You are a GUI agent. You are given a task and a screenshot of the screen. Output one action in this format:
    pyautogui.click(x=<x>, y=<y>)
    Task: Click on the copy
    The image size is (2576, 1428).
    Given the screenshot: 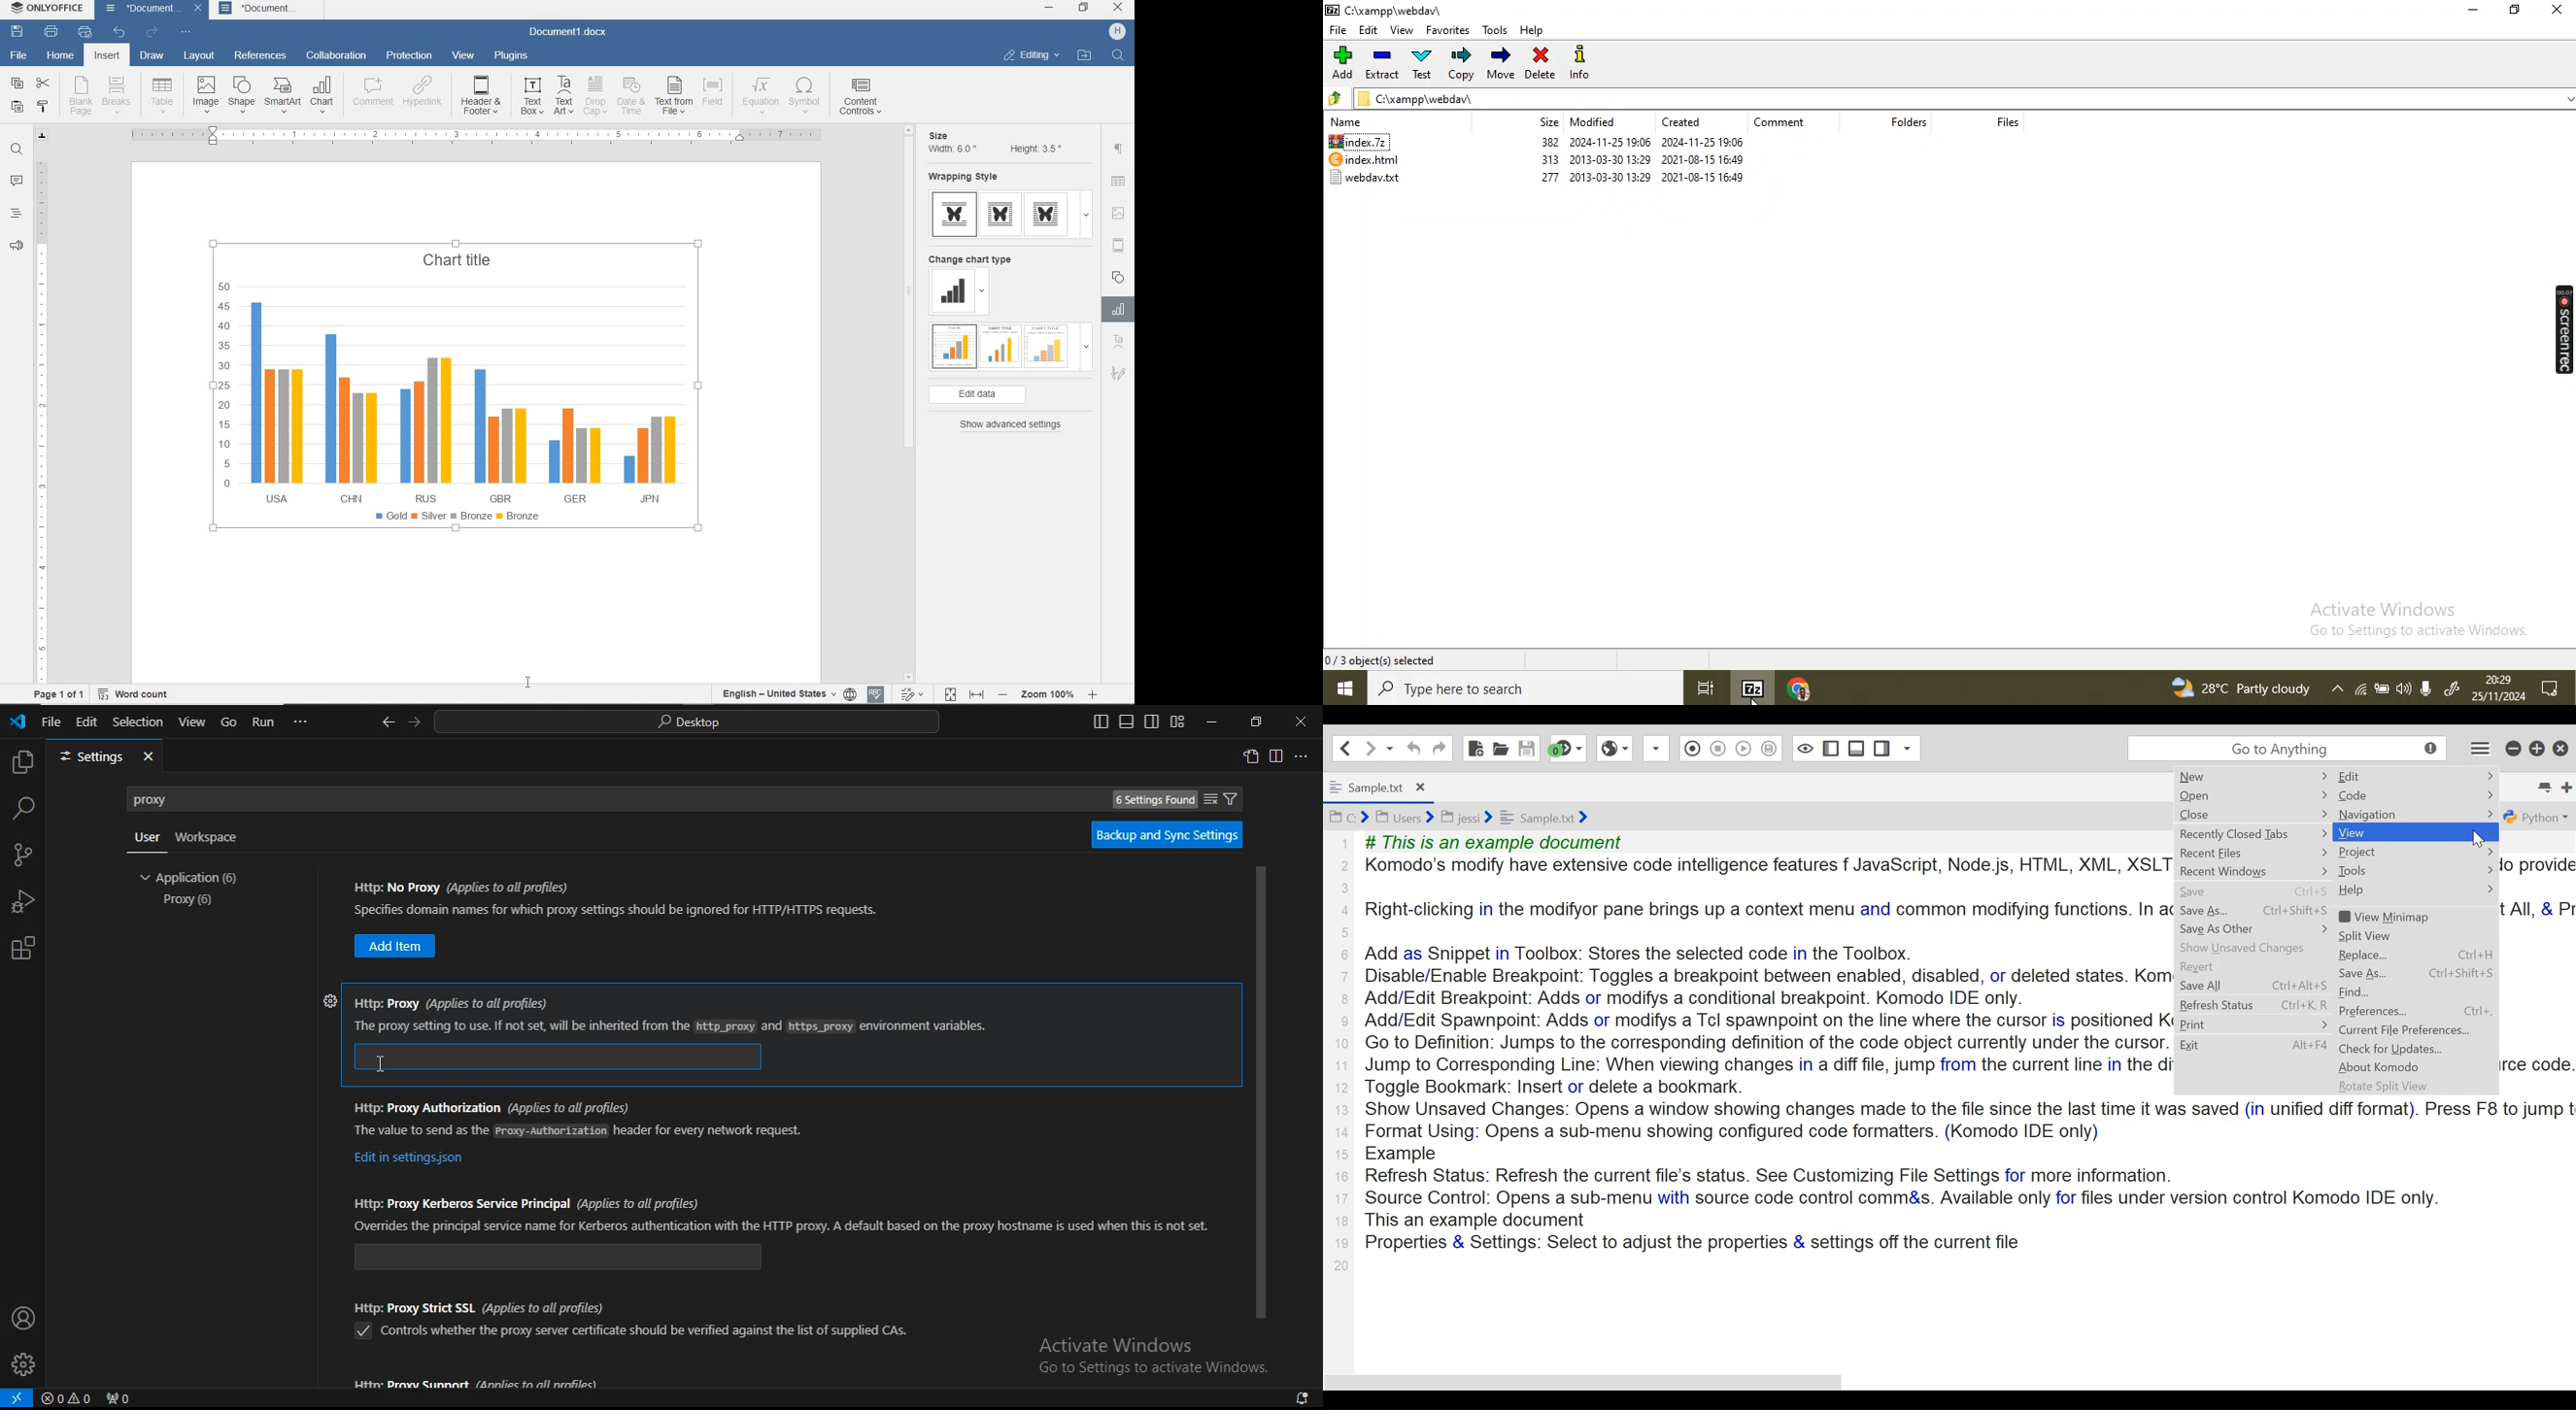 What is the action you would take?
    pyautogui.click(x=16, y=84)
    